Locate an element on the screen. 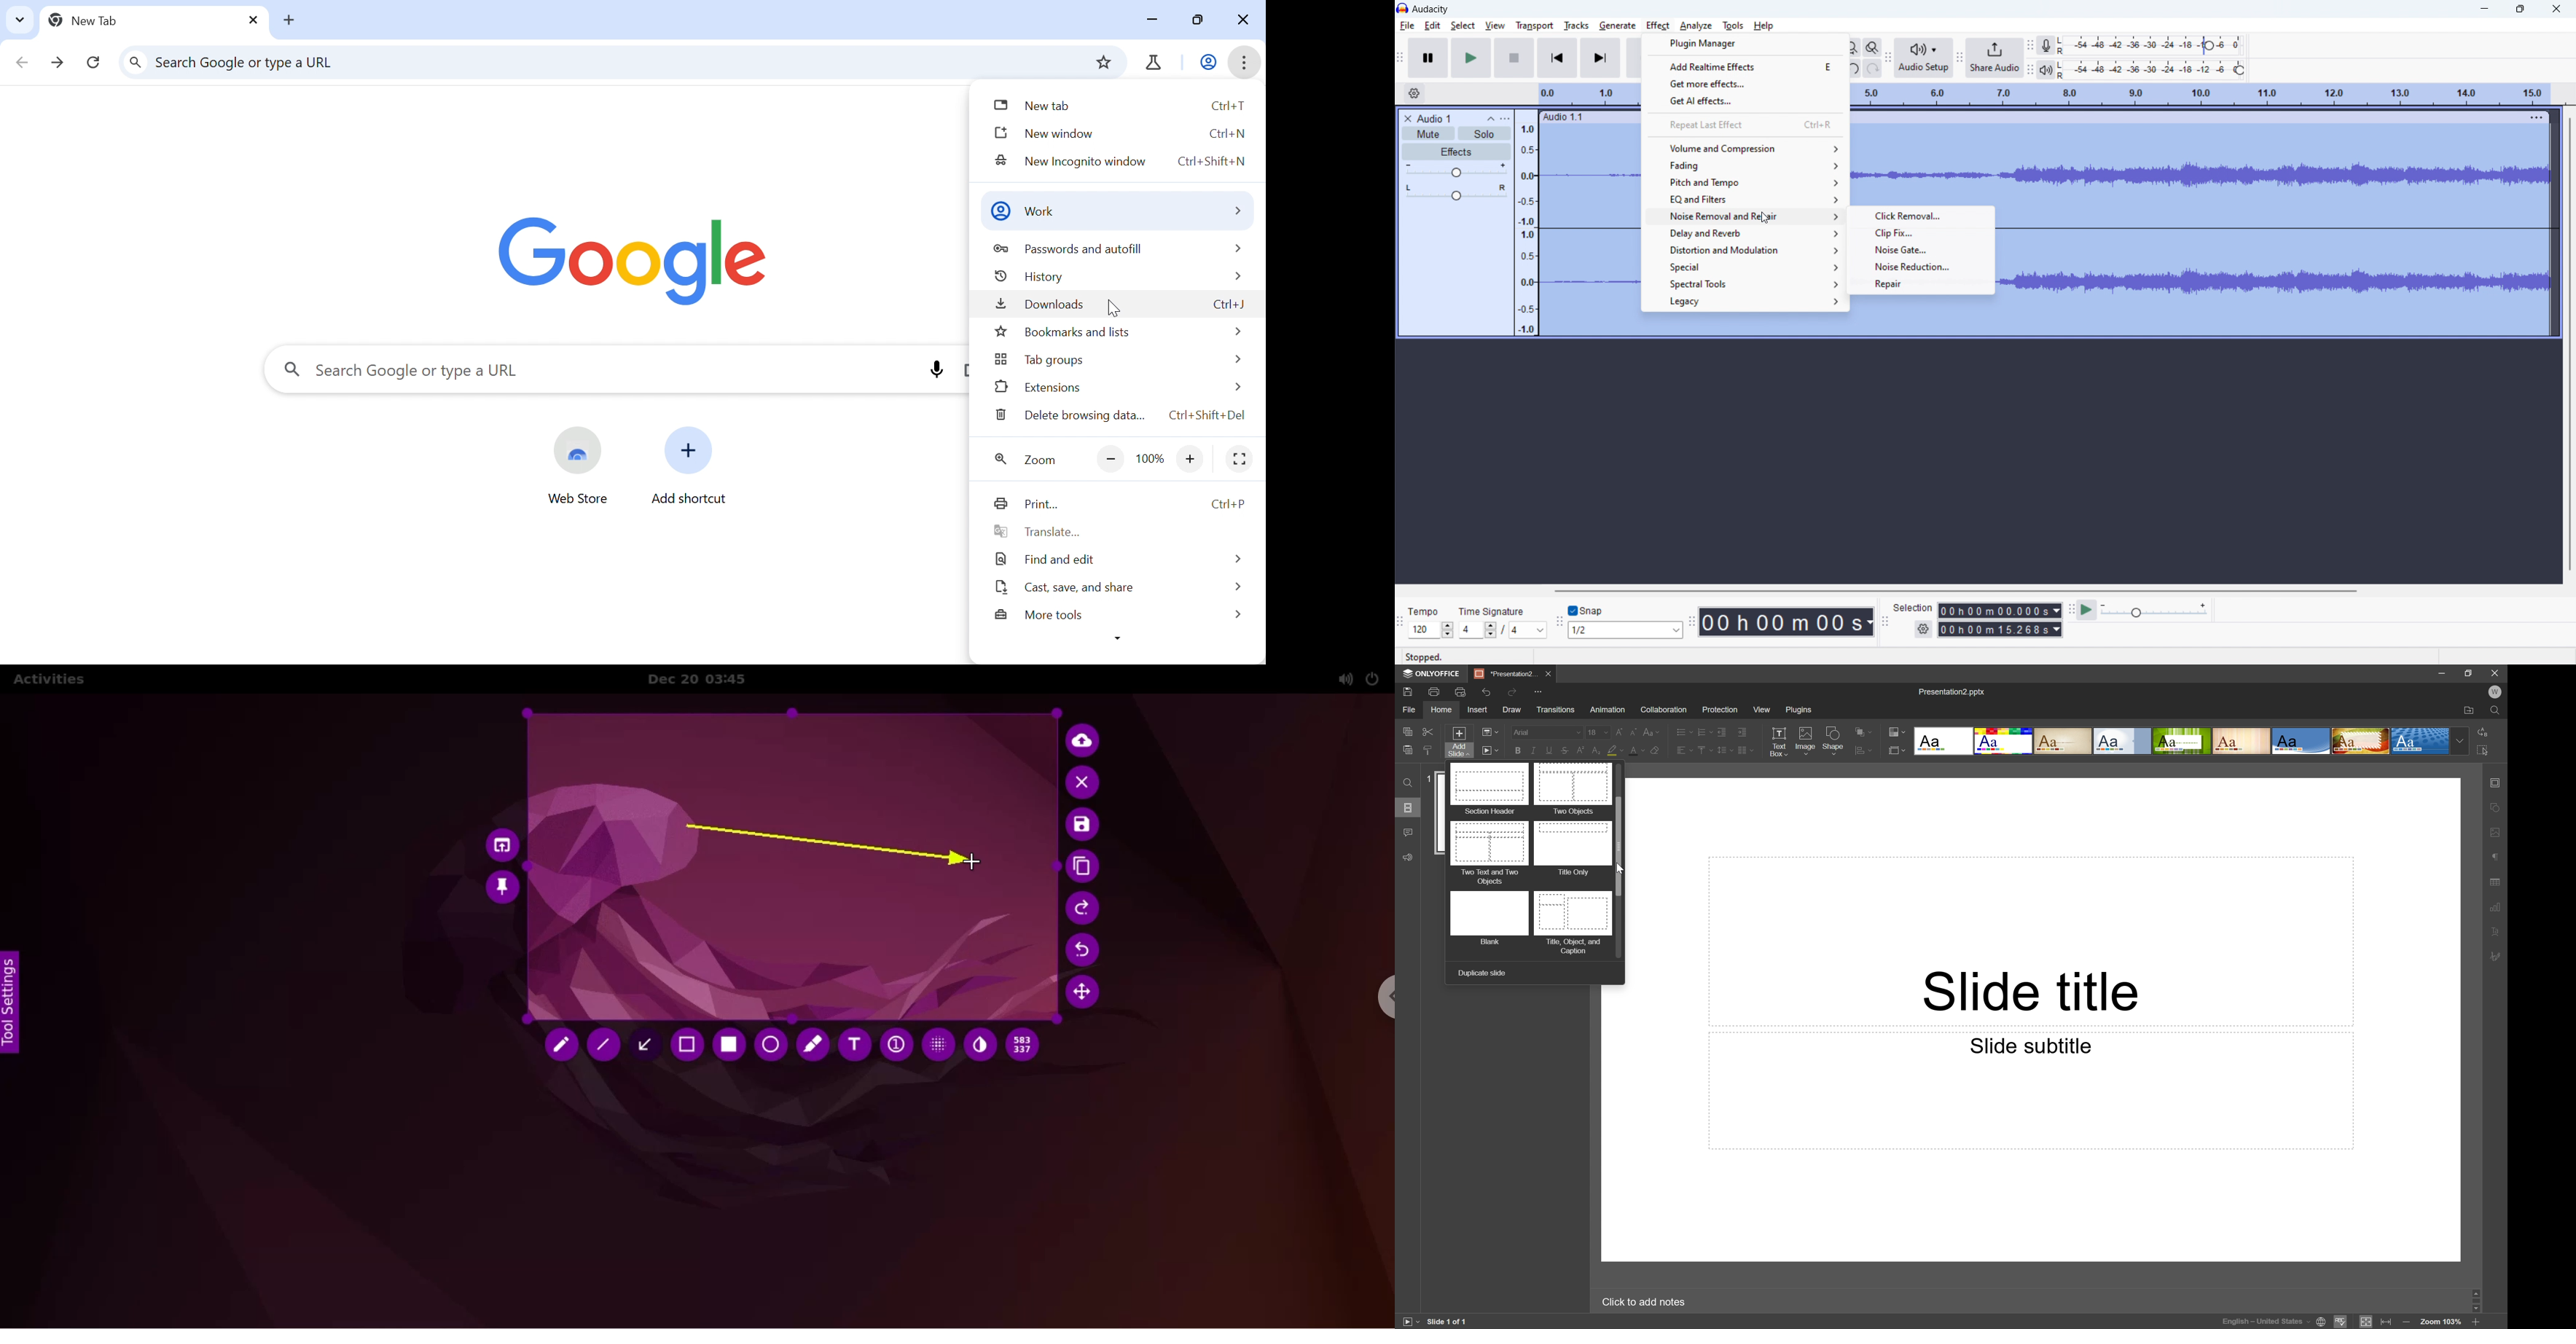  choose app to open screenshot is located at coordinates (498, 842).